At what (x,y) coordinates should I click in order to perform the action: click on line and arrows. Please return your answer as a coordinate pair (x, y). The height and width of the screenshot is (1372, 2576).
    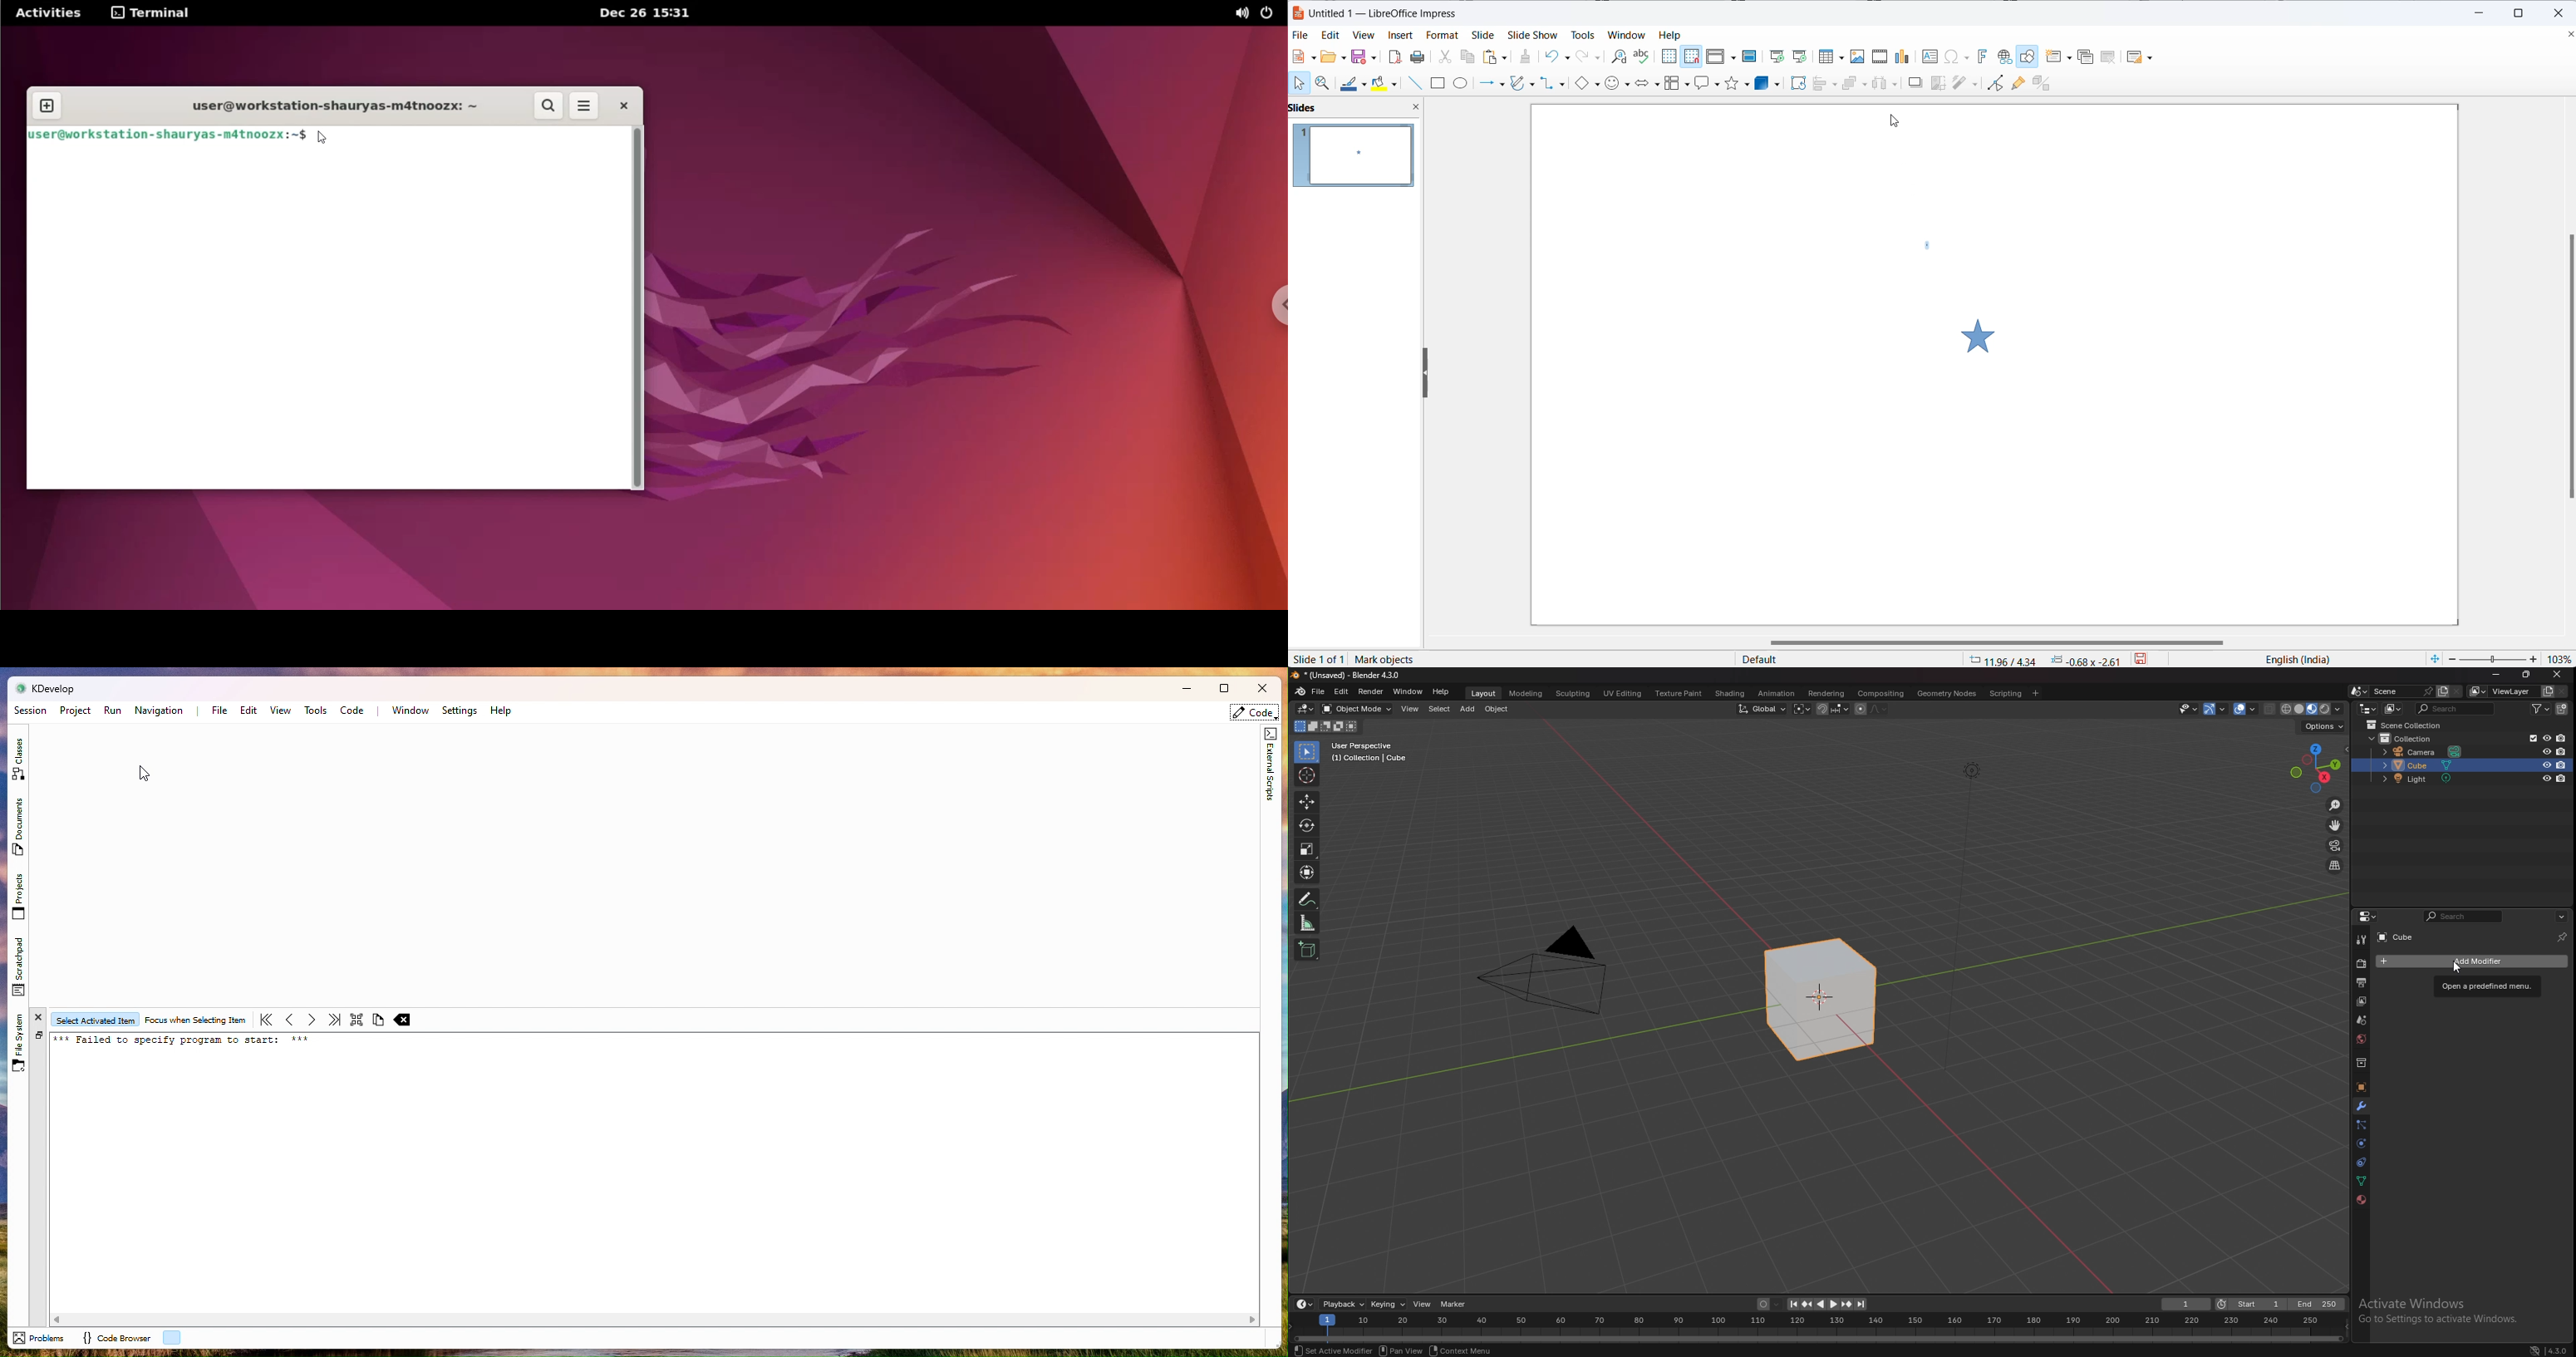
    Looking at the image, I should click on (1490, 84).